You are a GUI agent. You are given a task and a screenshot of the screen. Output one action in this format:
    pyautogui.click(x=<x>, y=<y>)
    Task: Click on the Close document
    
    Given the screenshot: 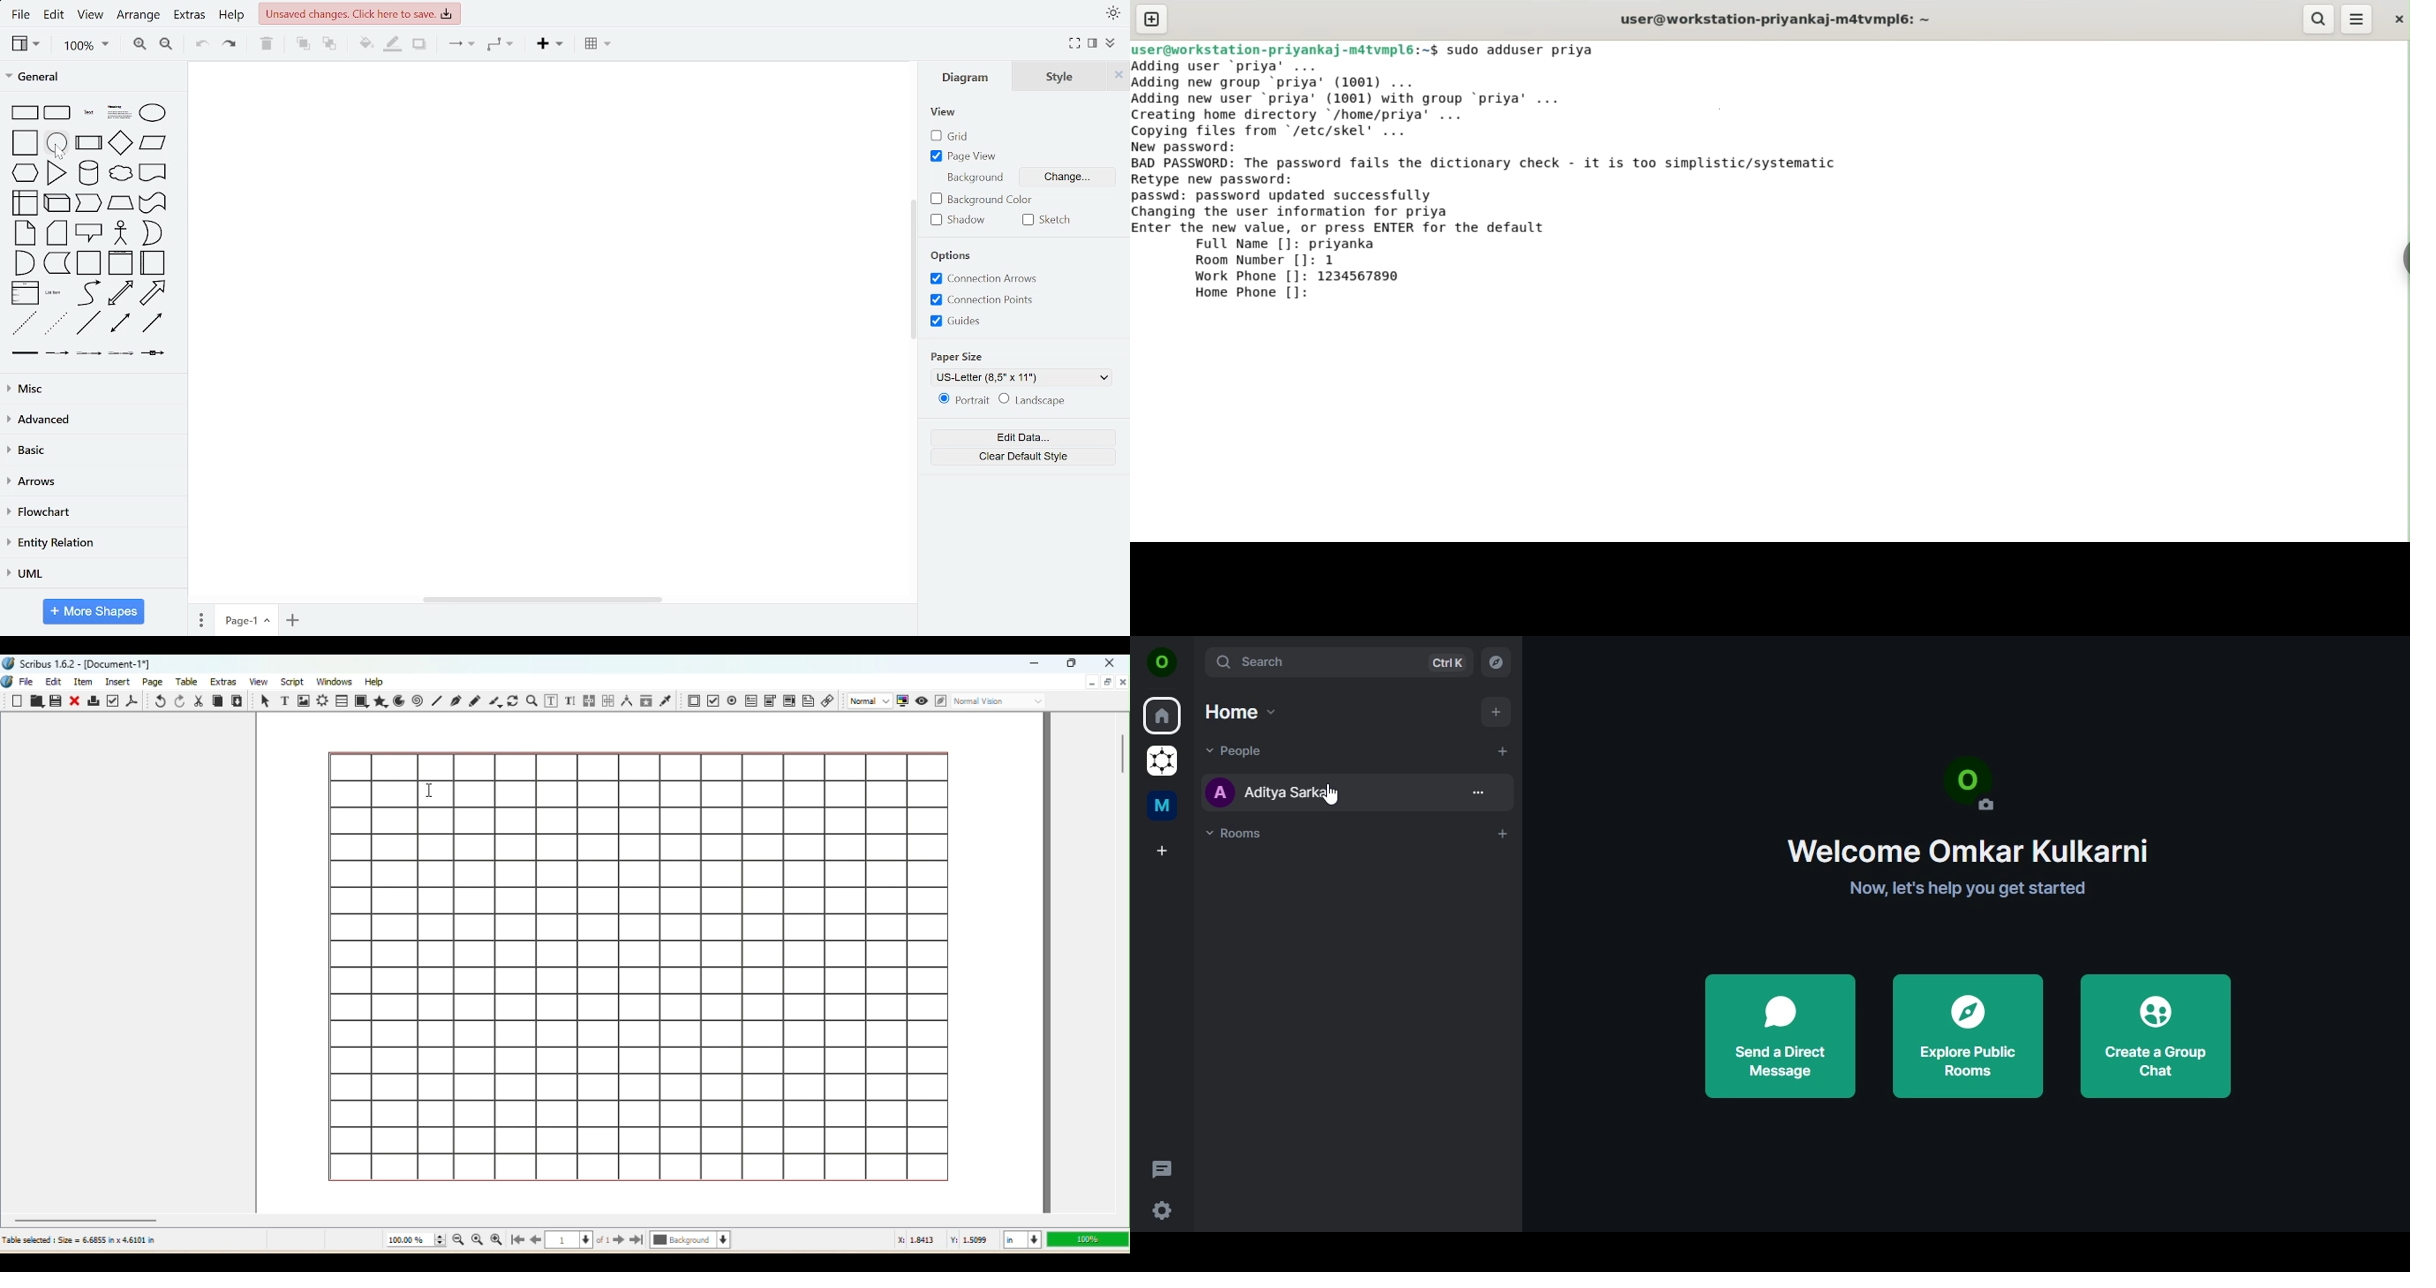 What is the action you would take?
    pyautogui.click(x=1123, y=681)
    